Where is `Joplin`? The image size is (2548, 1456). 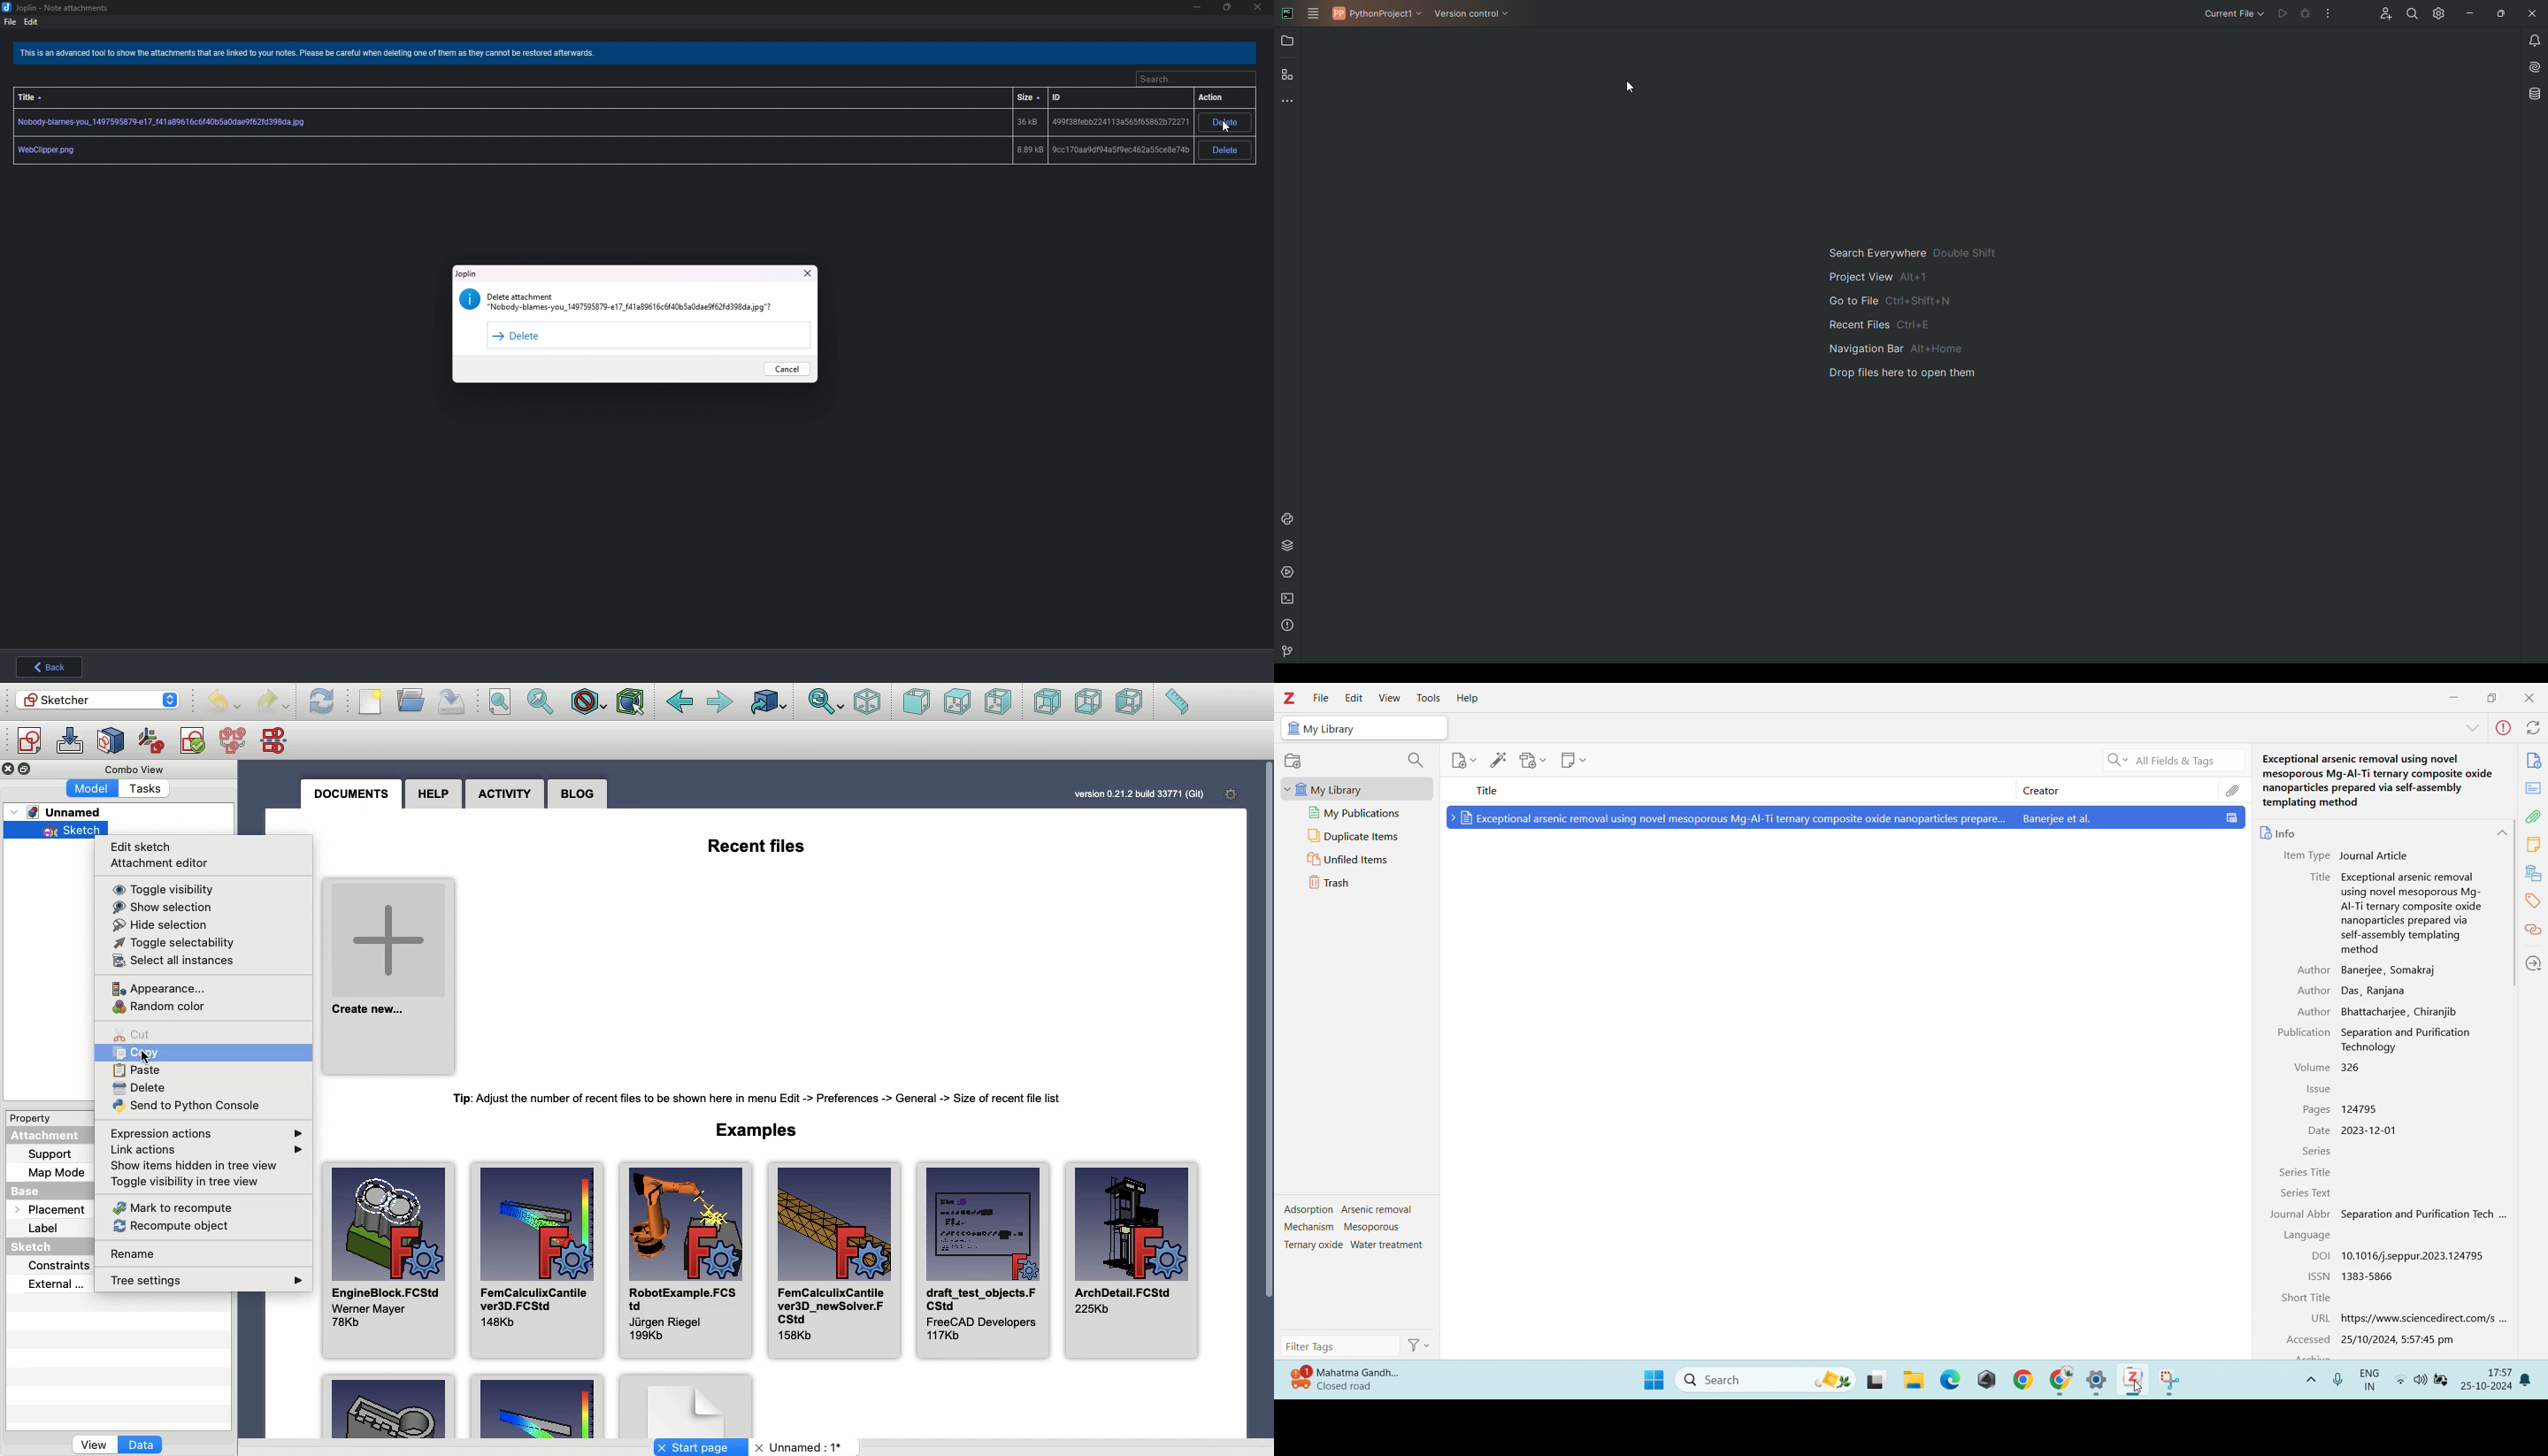
Joplin is located at coordinates (473, 275).